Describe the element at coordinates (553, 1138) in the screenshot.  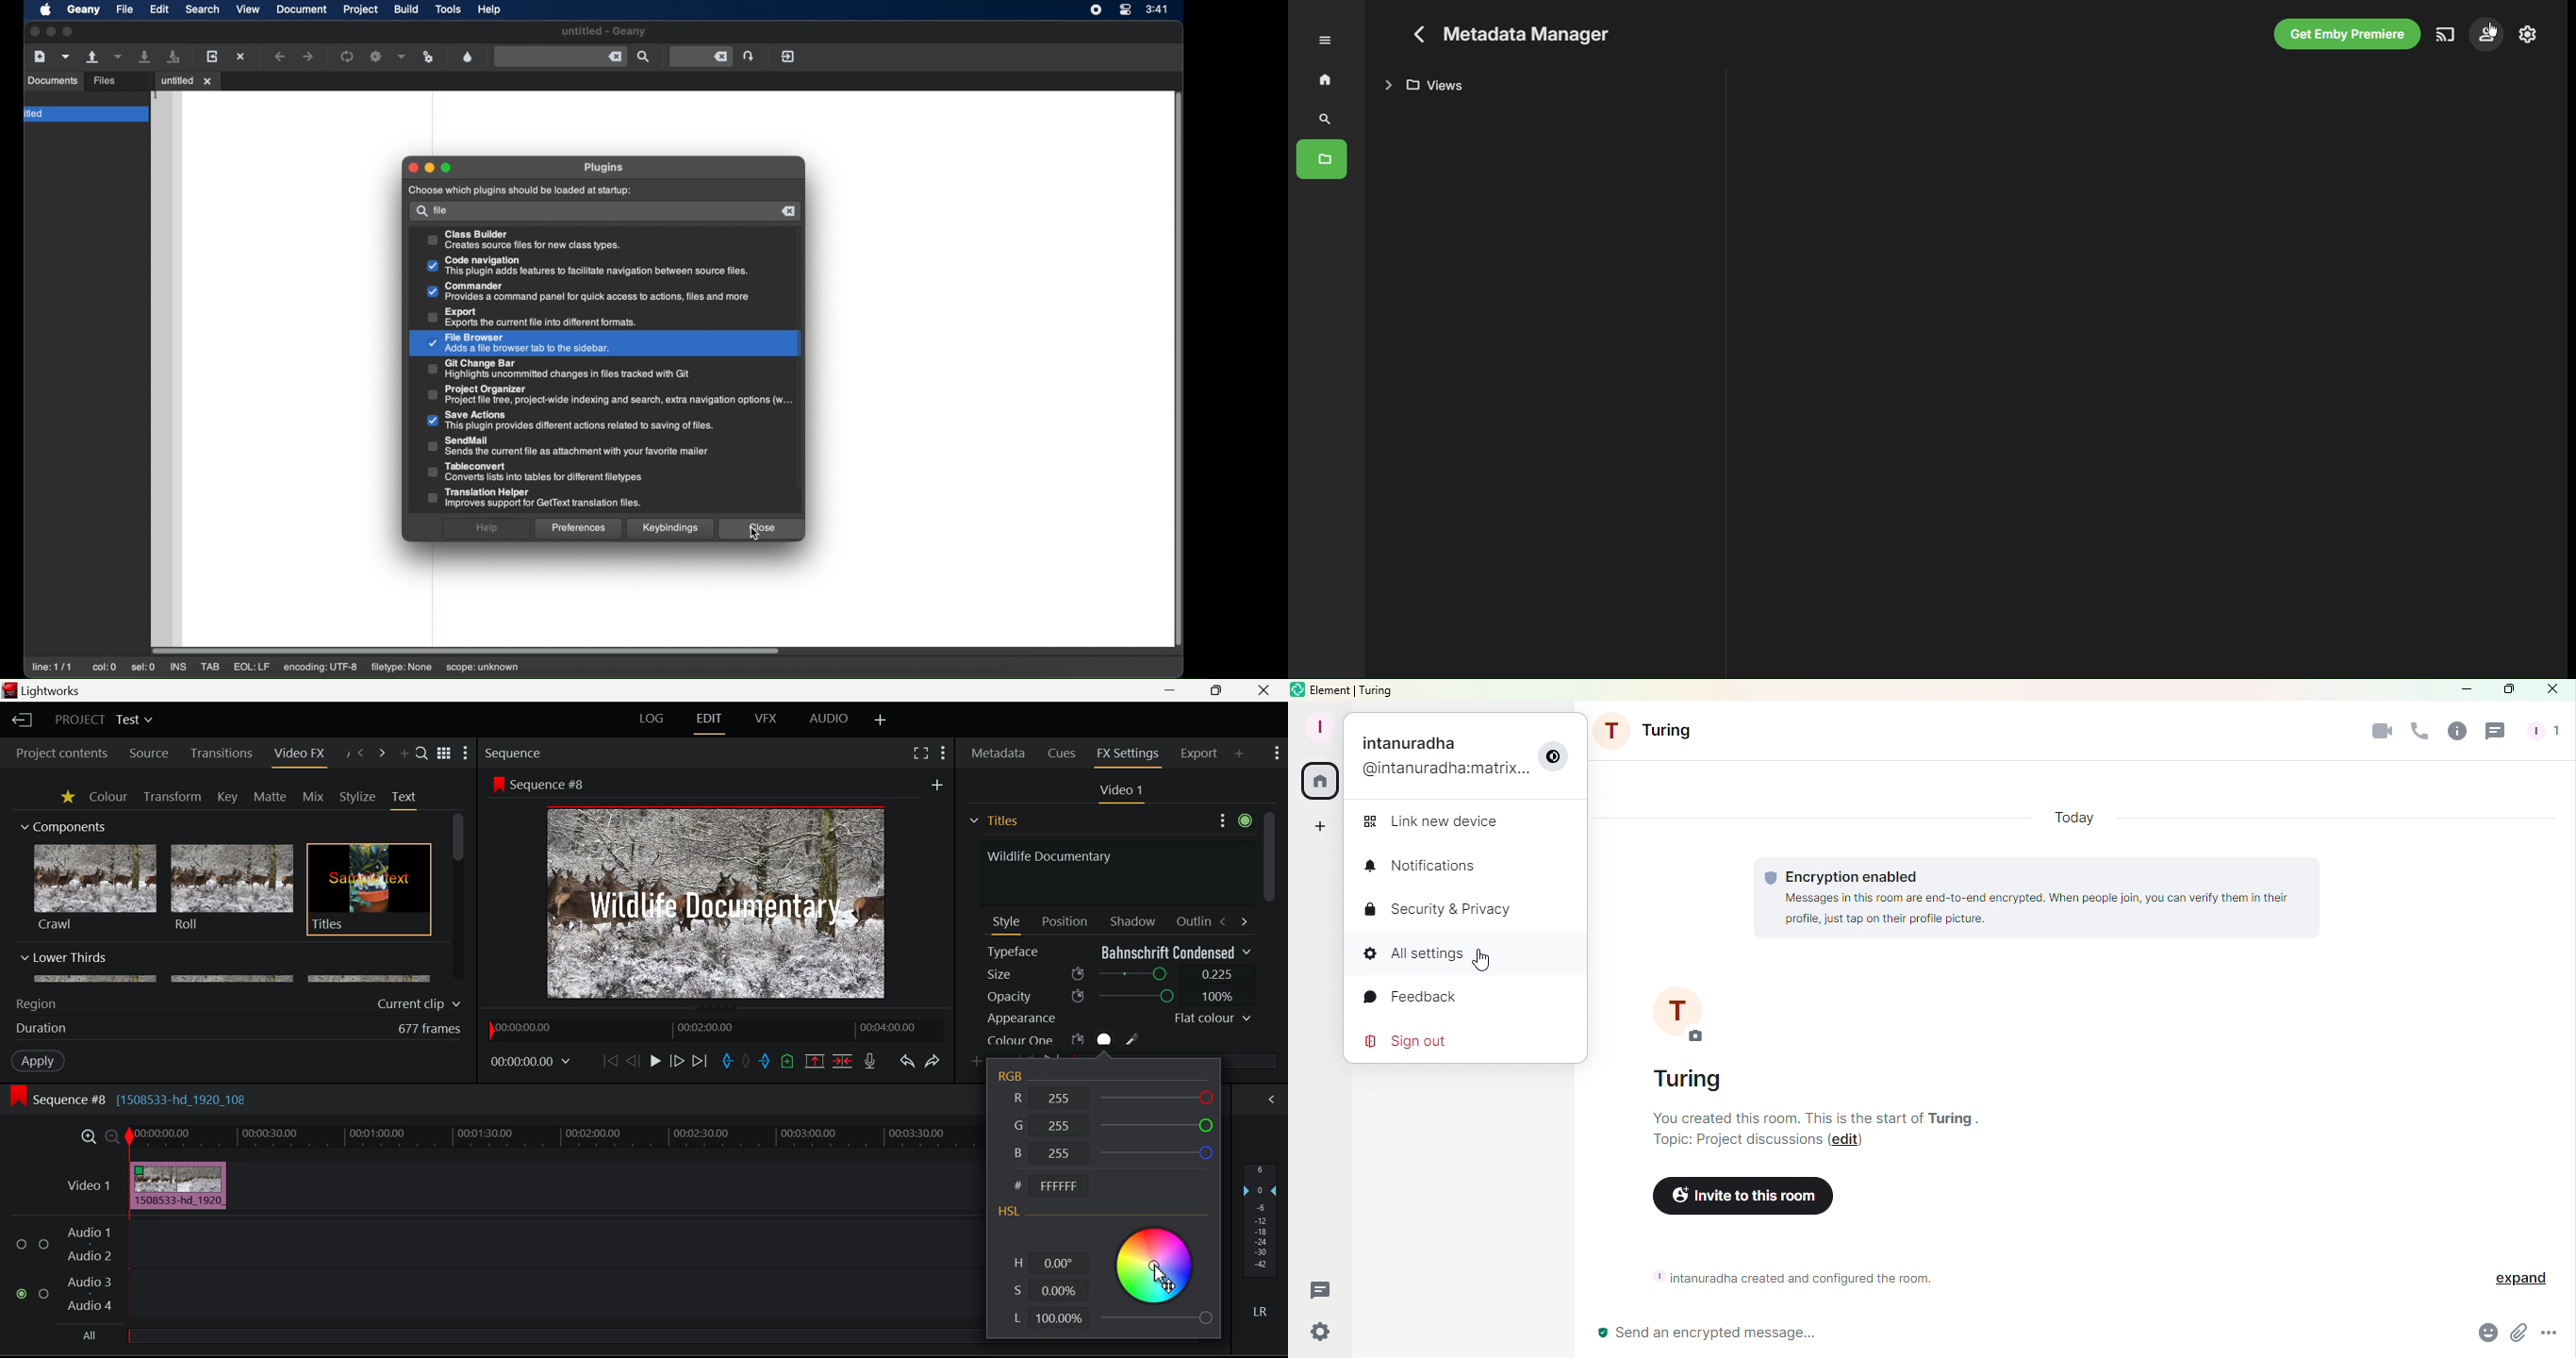
I see `Project Timeline` at that location.